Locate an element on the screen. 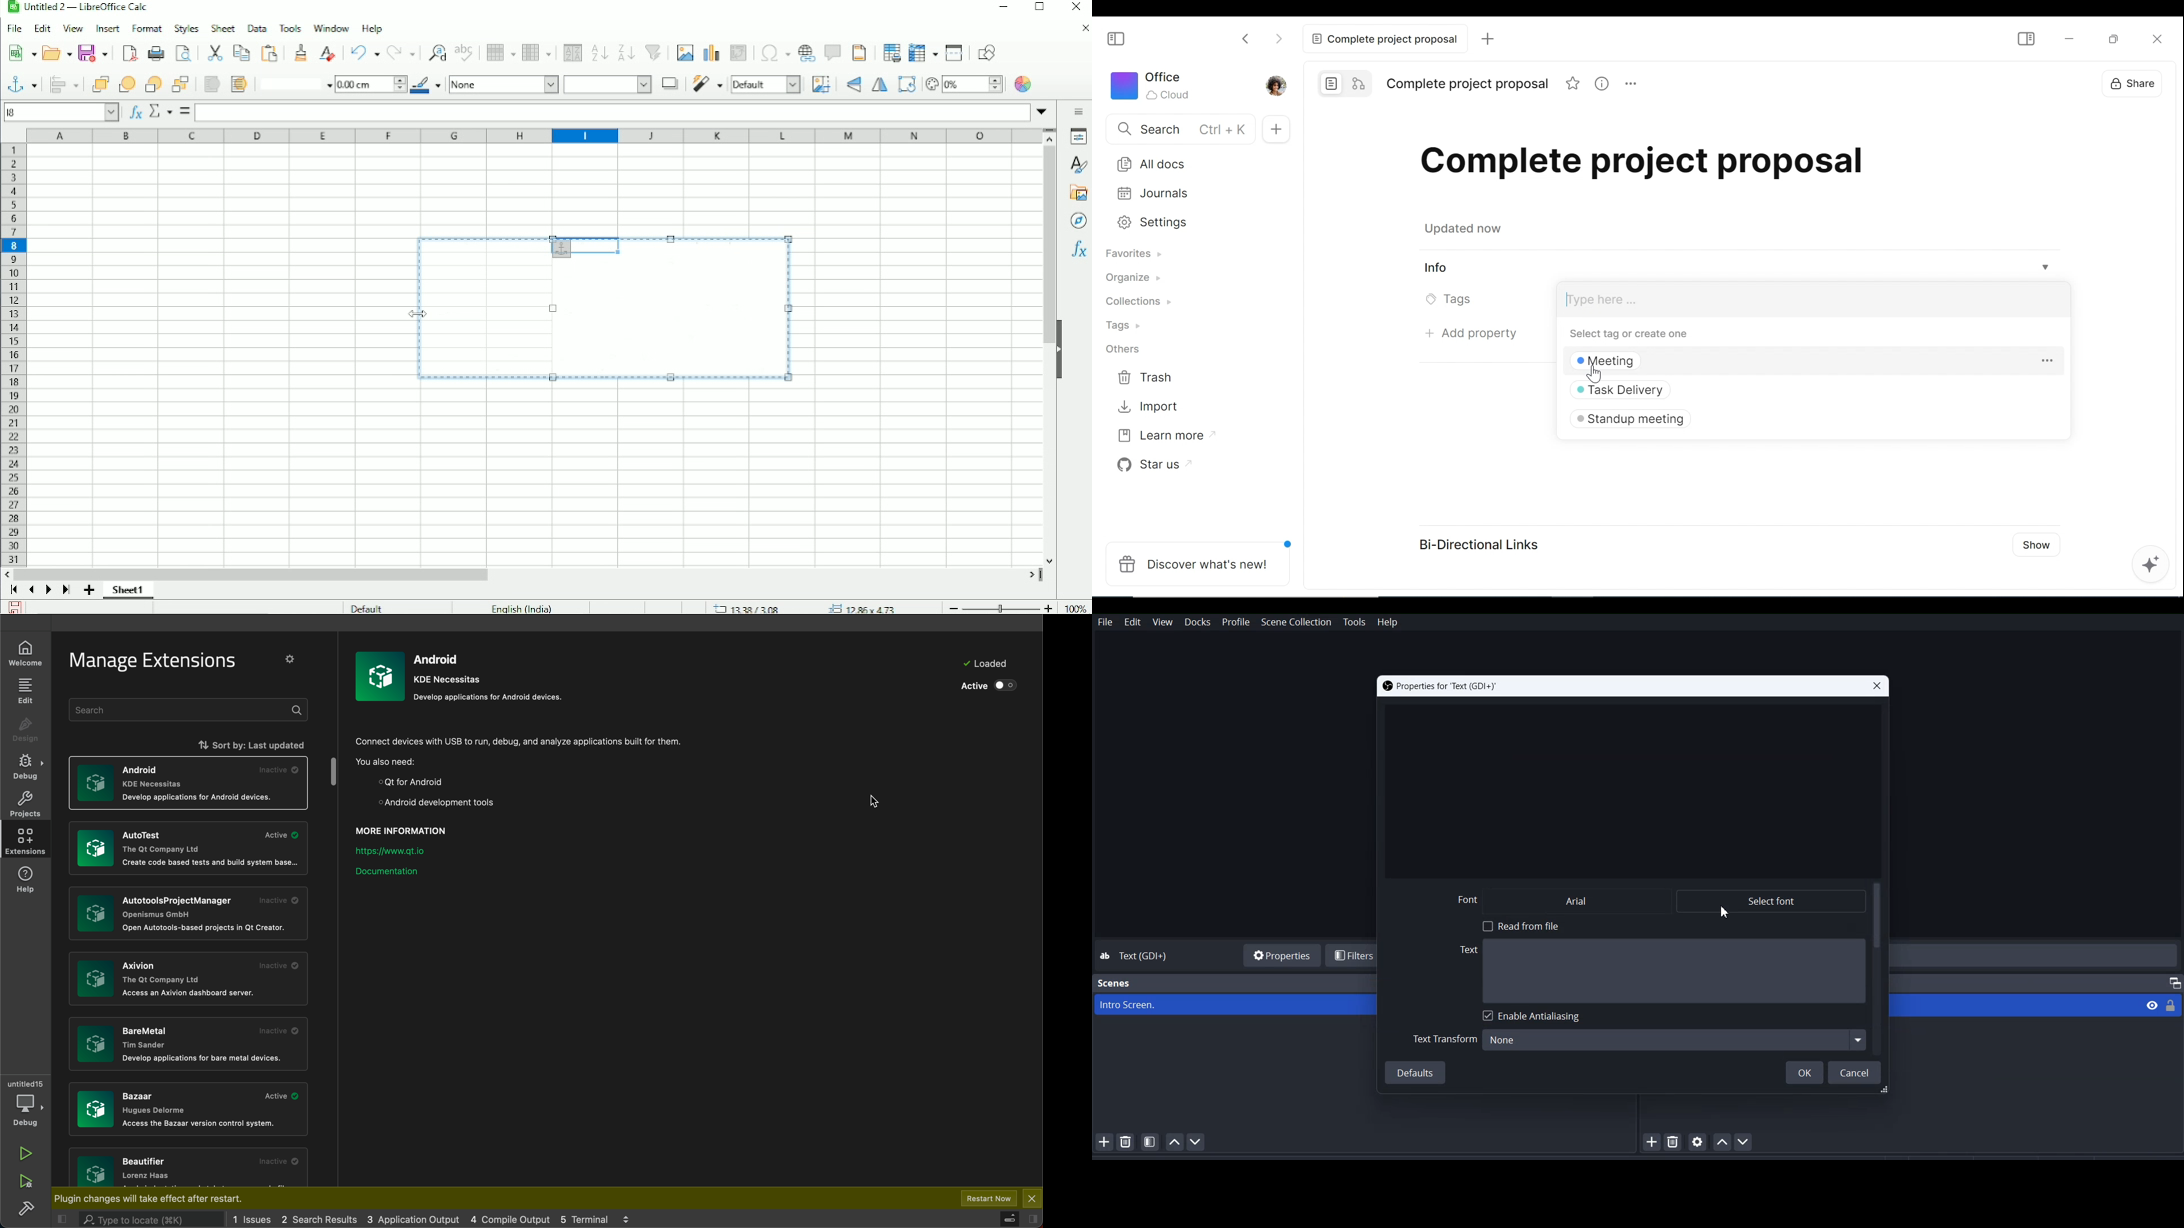  Scenes is located at coordinates (1118, 981).